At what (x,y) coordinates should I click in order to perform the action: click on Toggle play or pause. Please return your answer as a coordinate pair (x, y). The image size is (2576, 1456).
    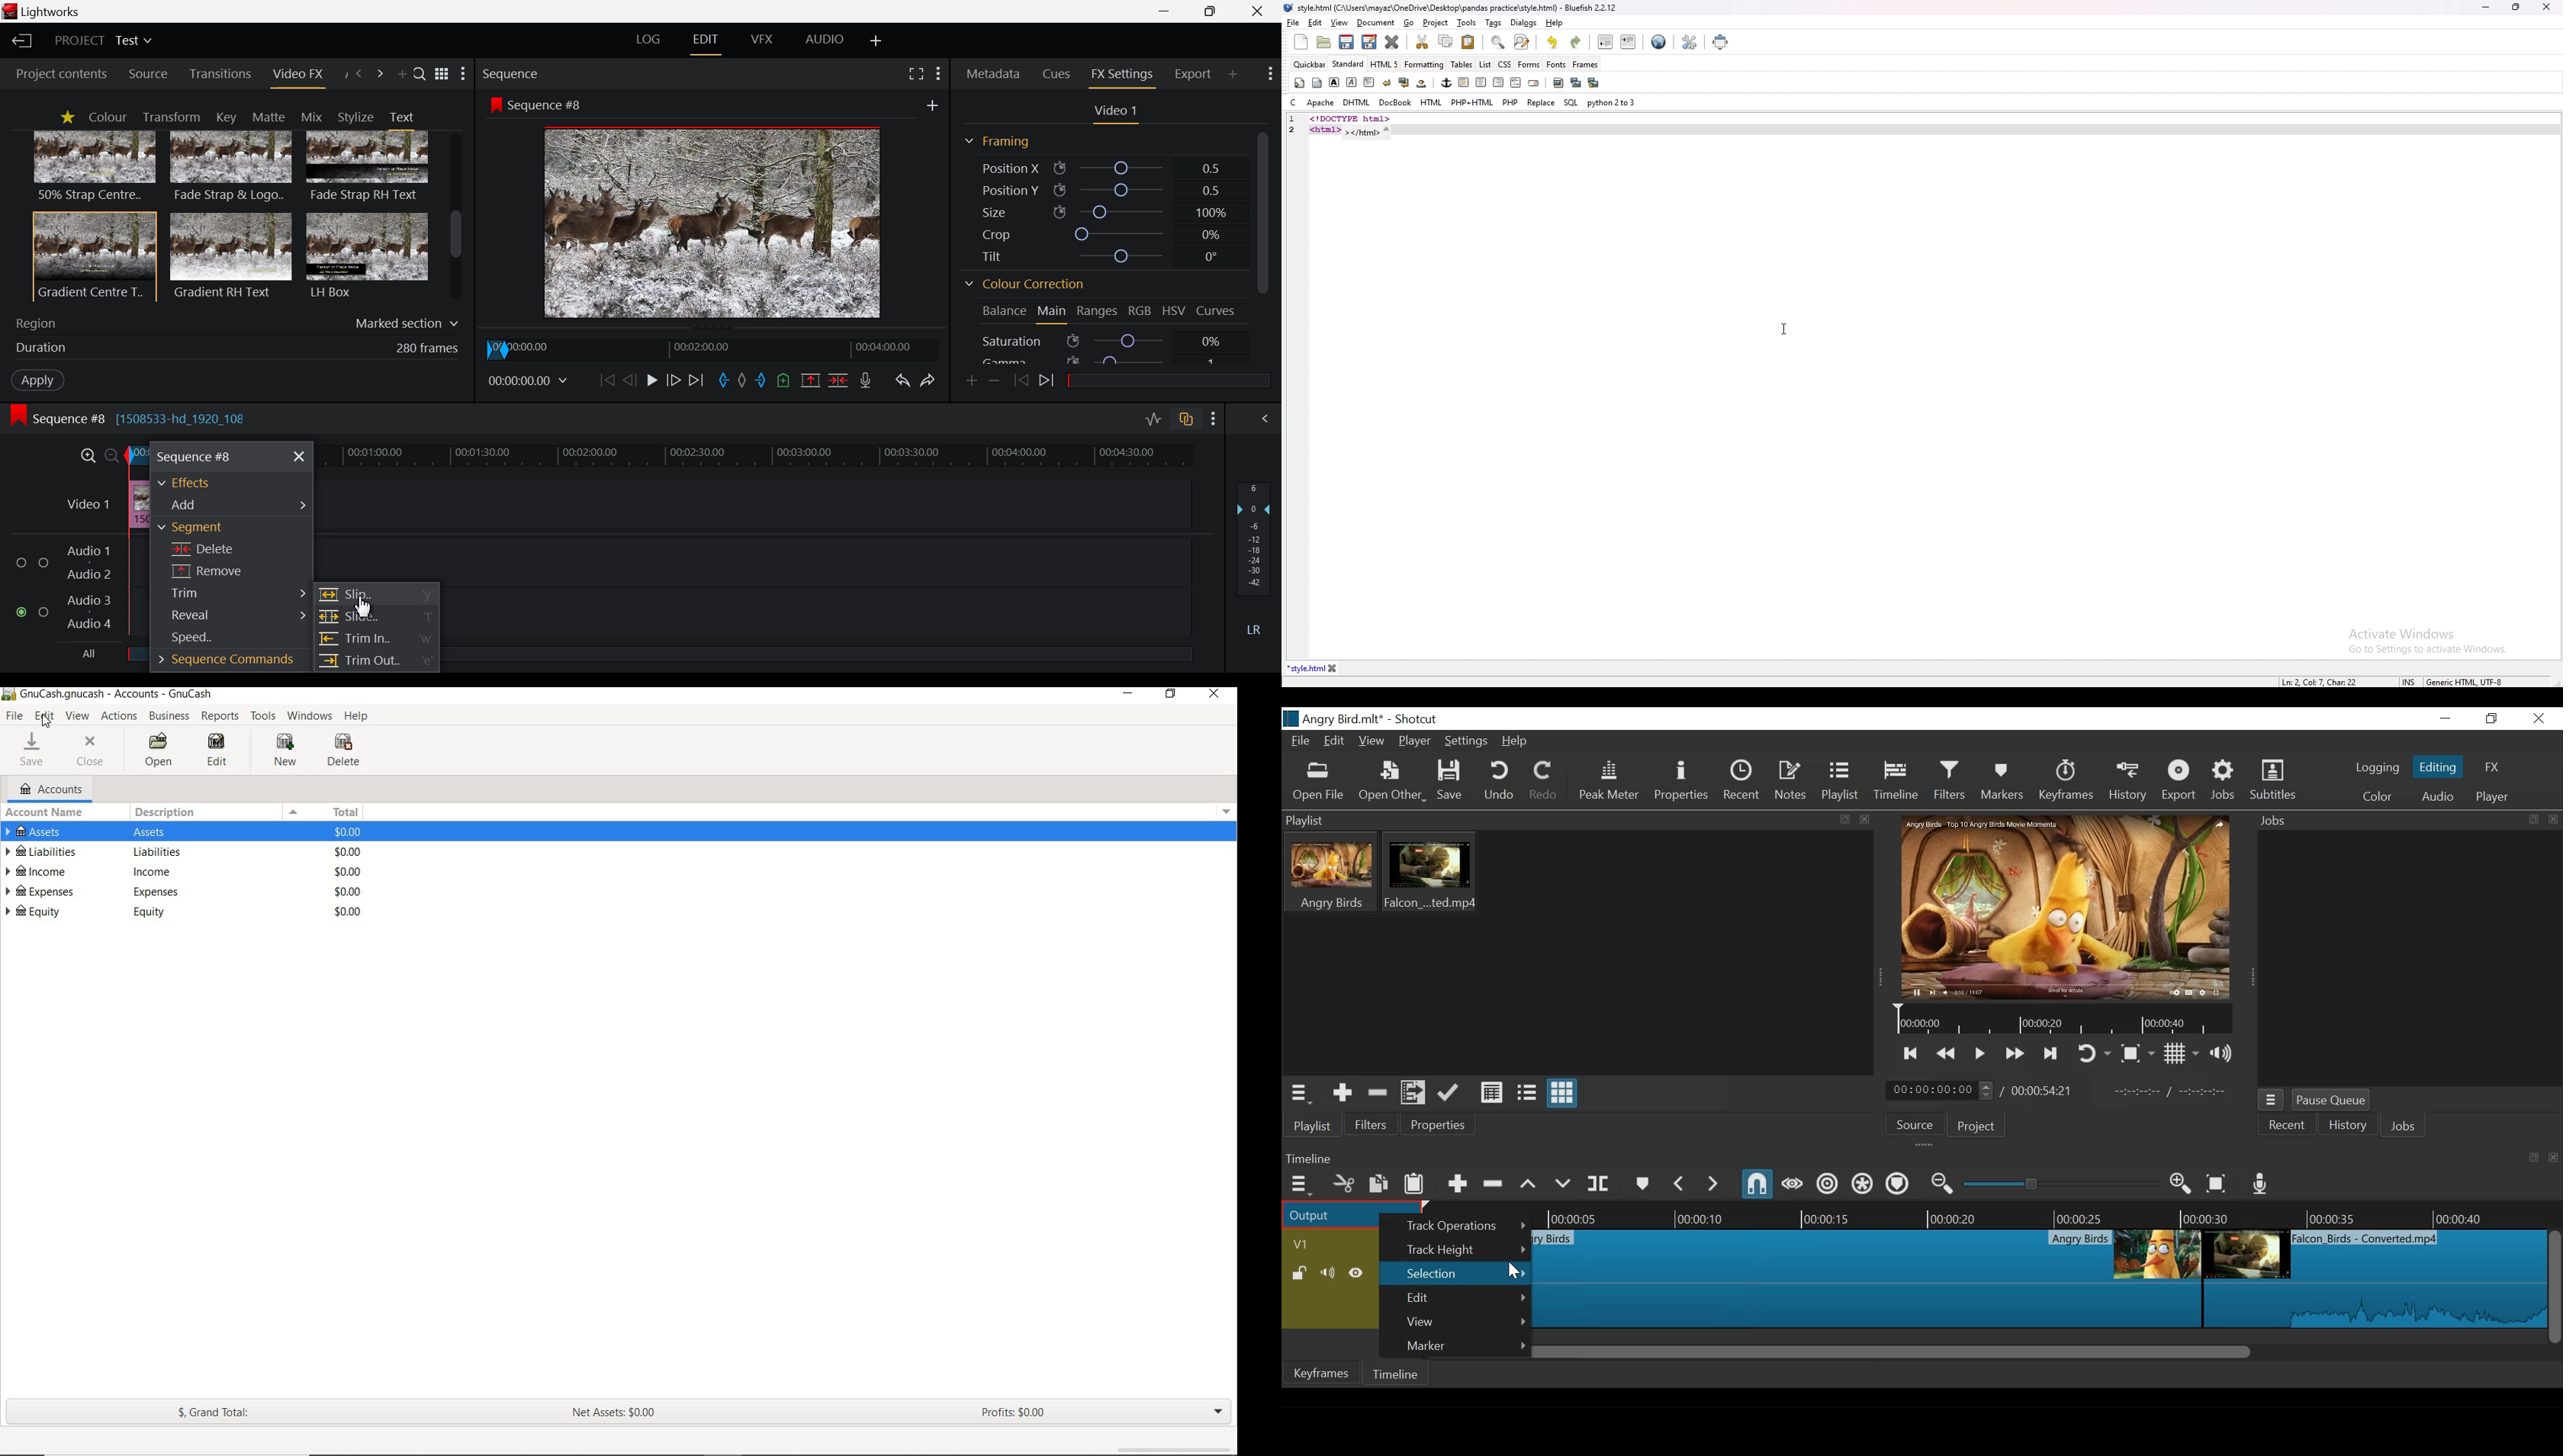
    Looking at the image, I should click on (1980, 1054).